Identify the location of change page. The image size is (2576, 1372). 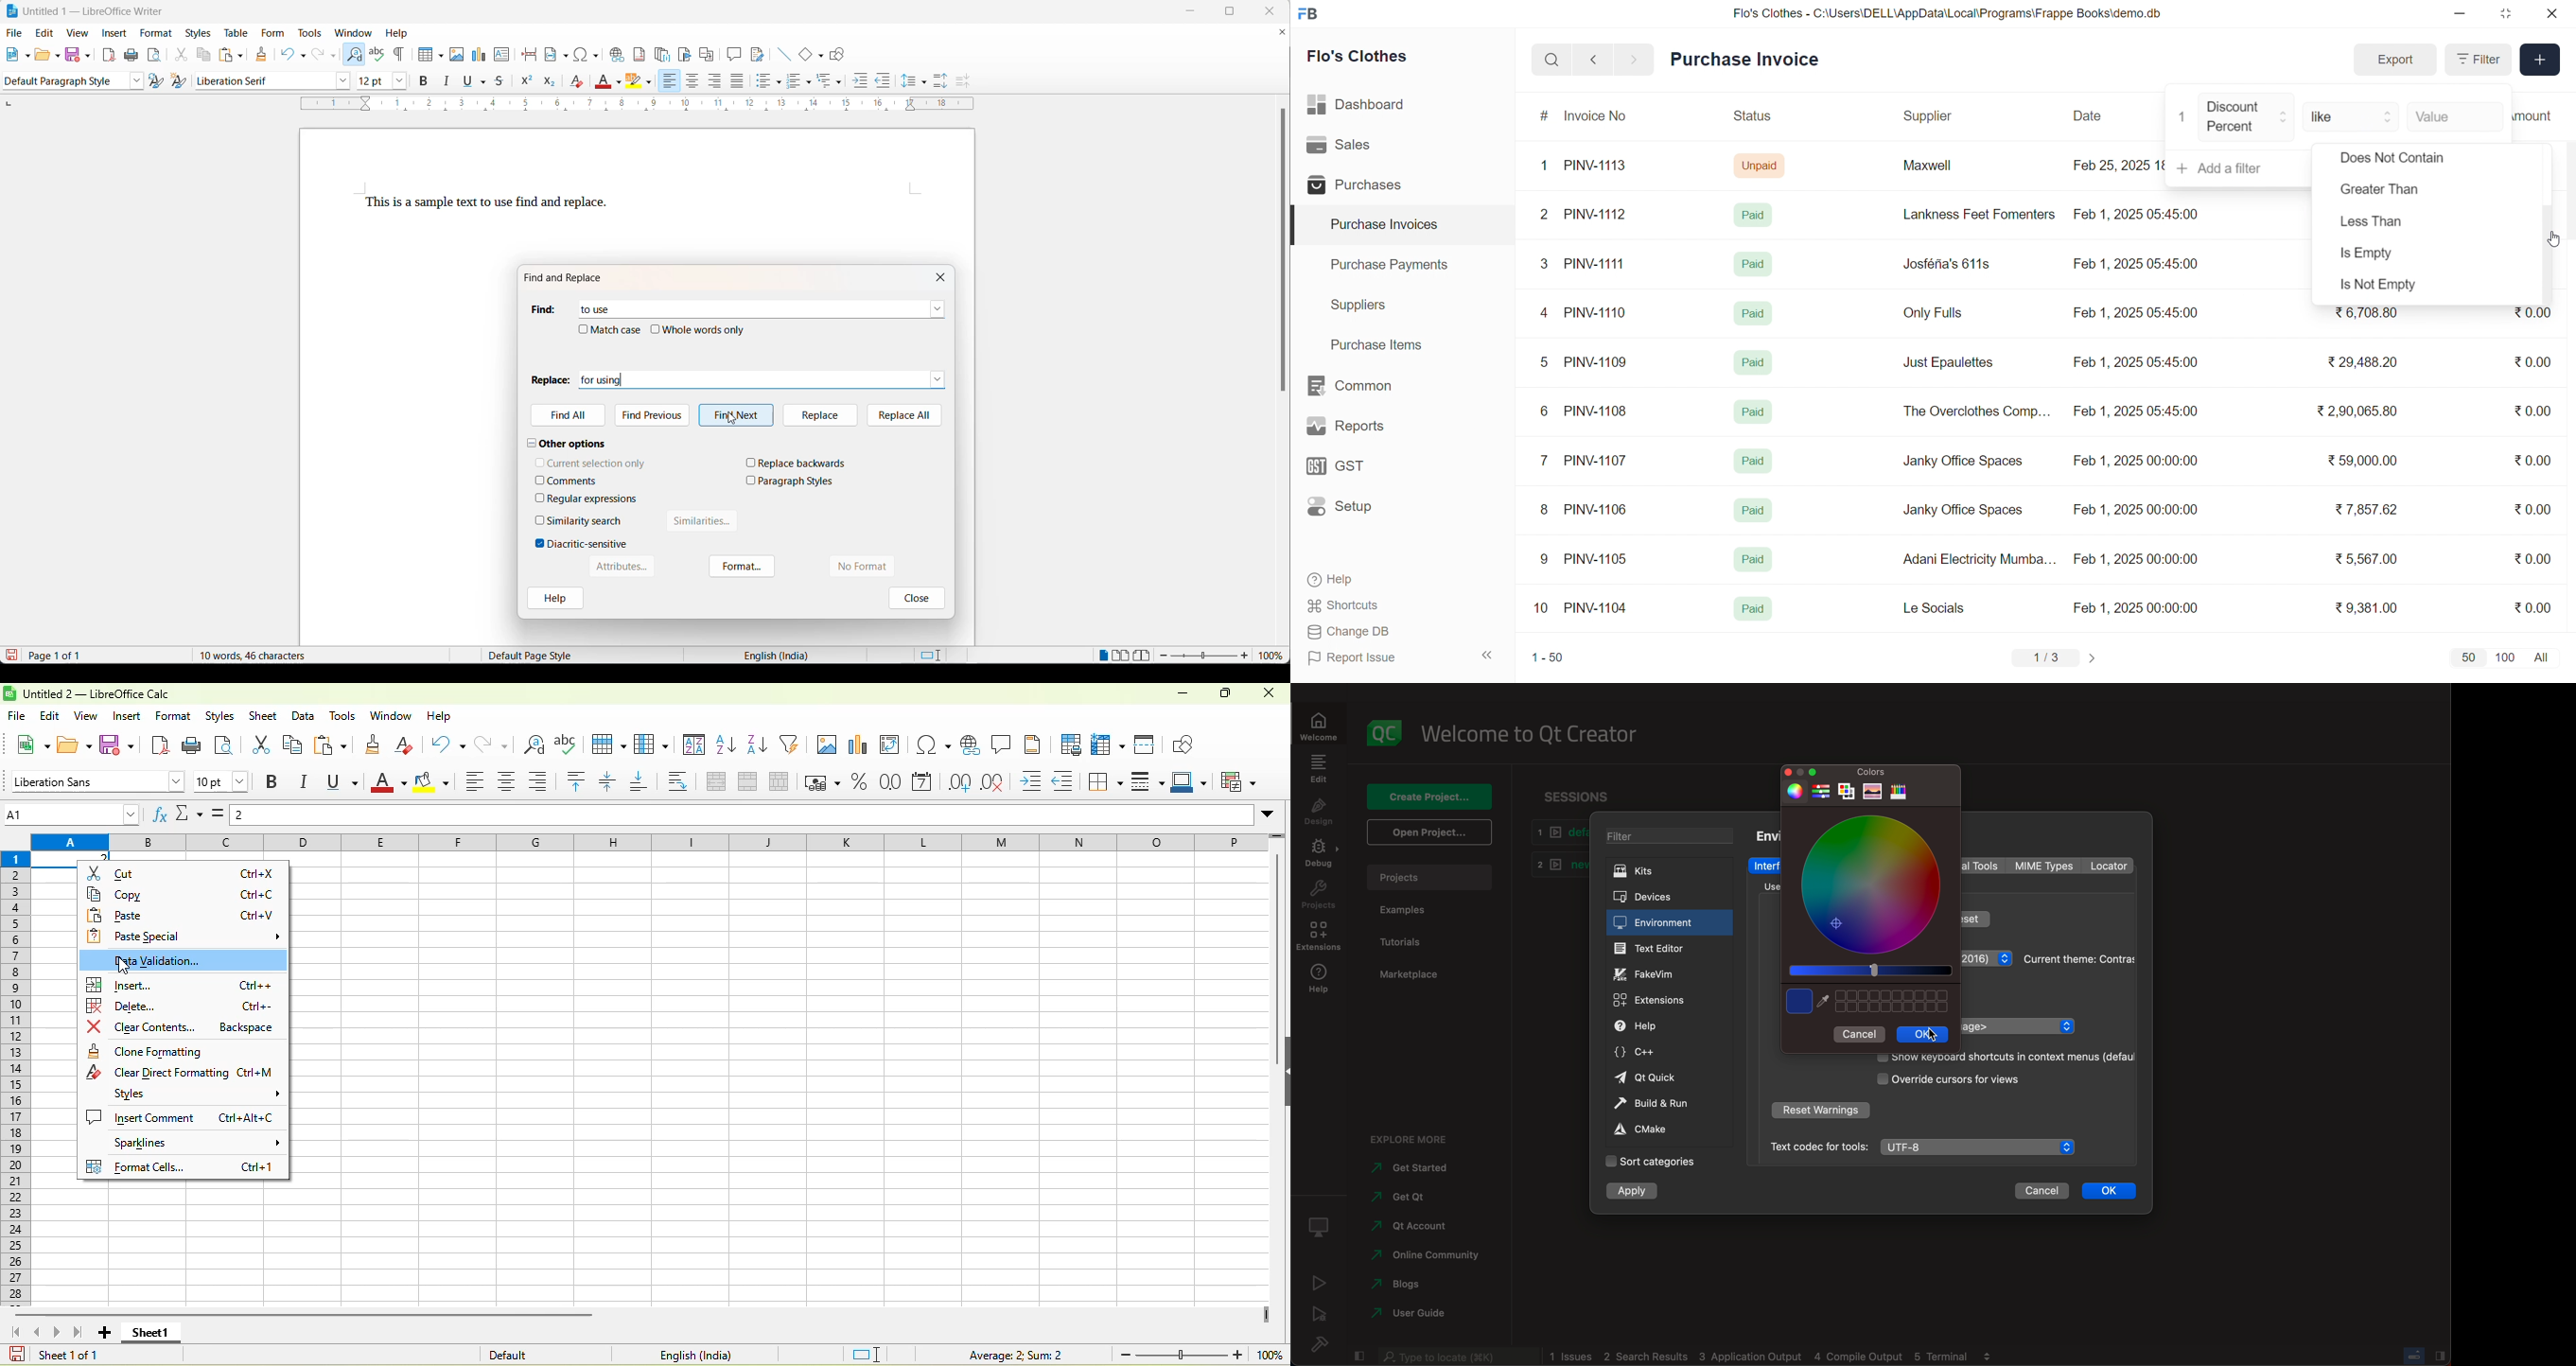
(2094, 658).